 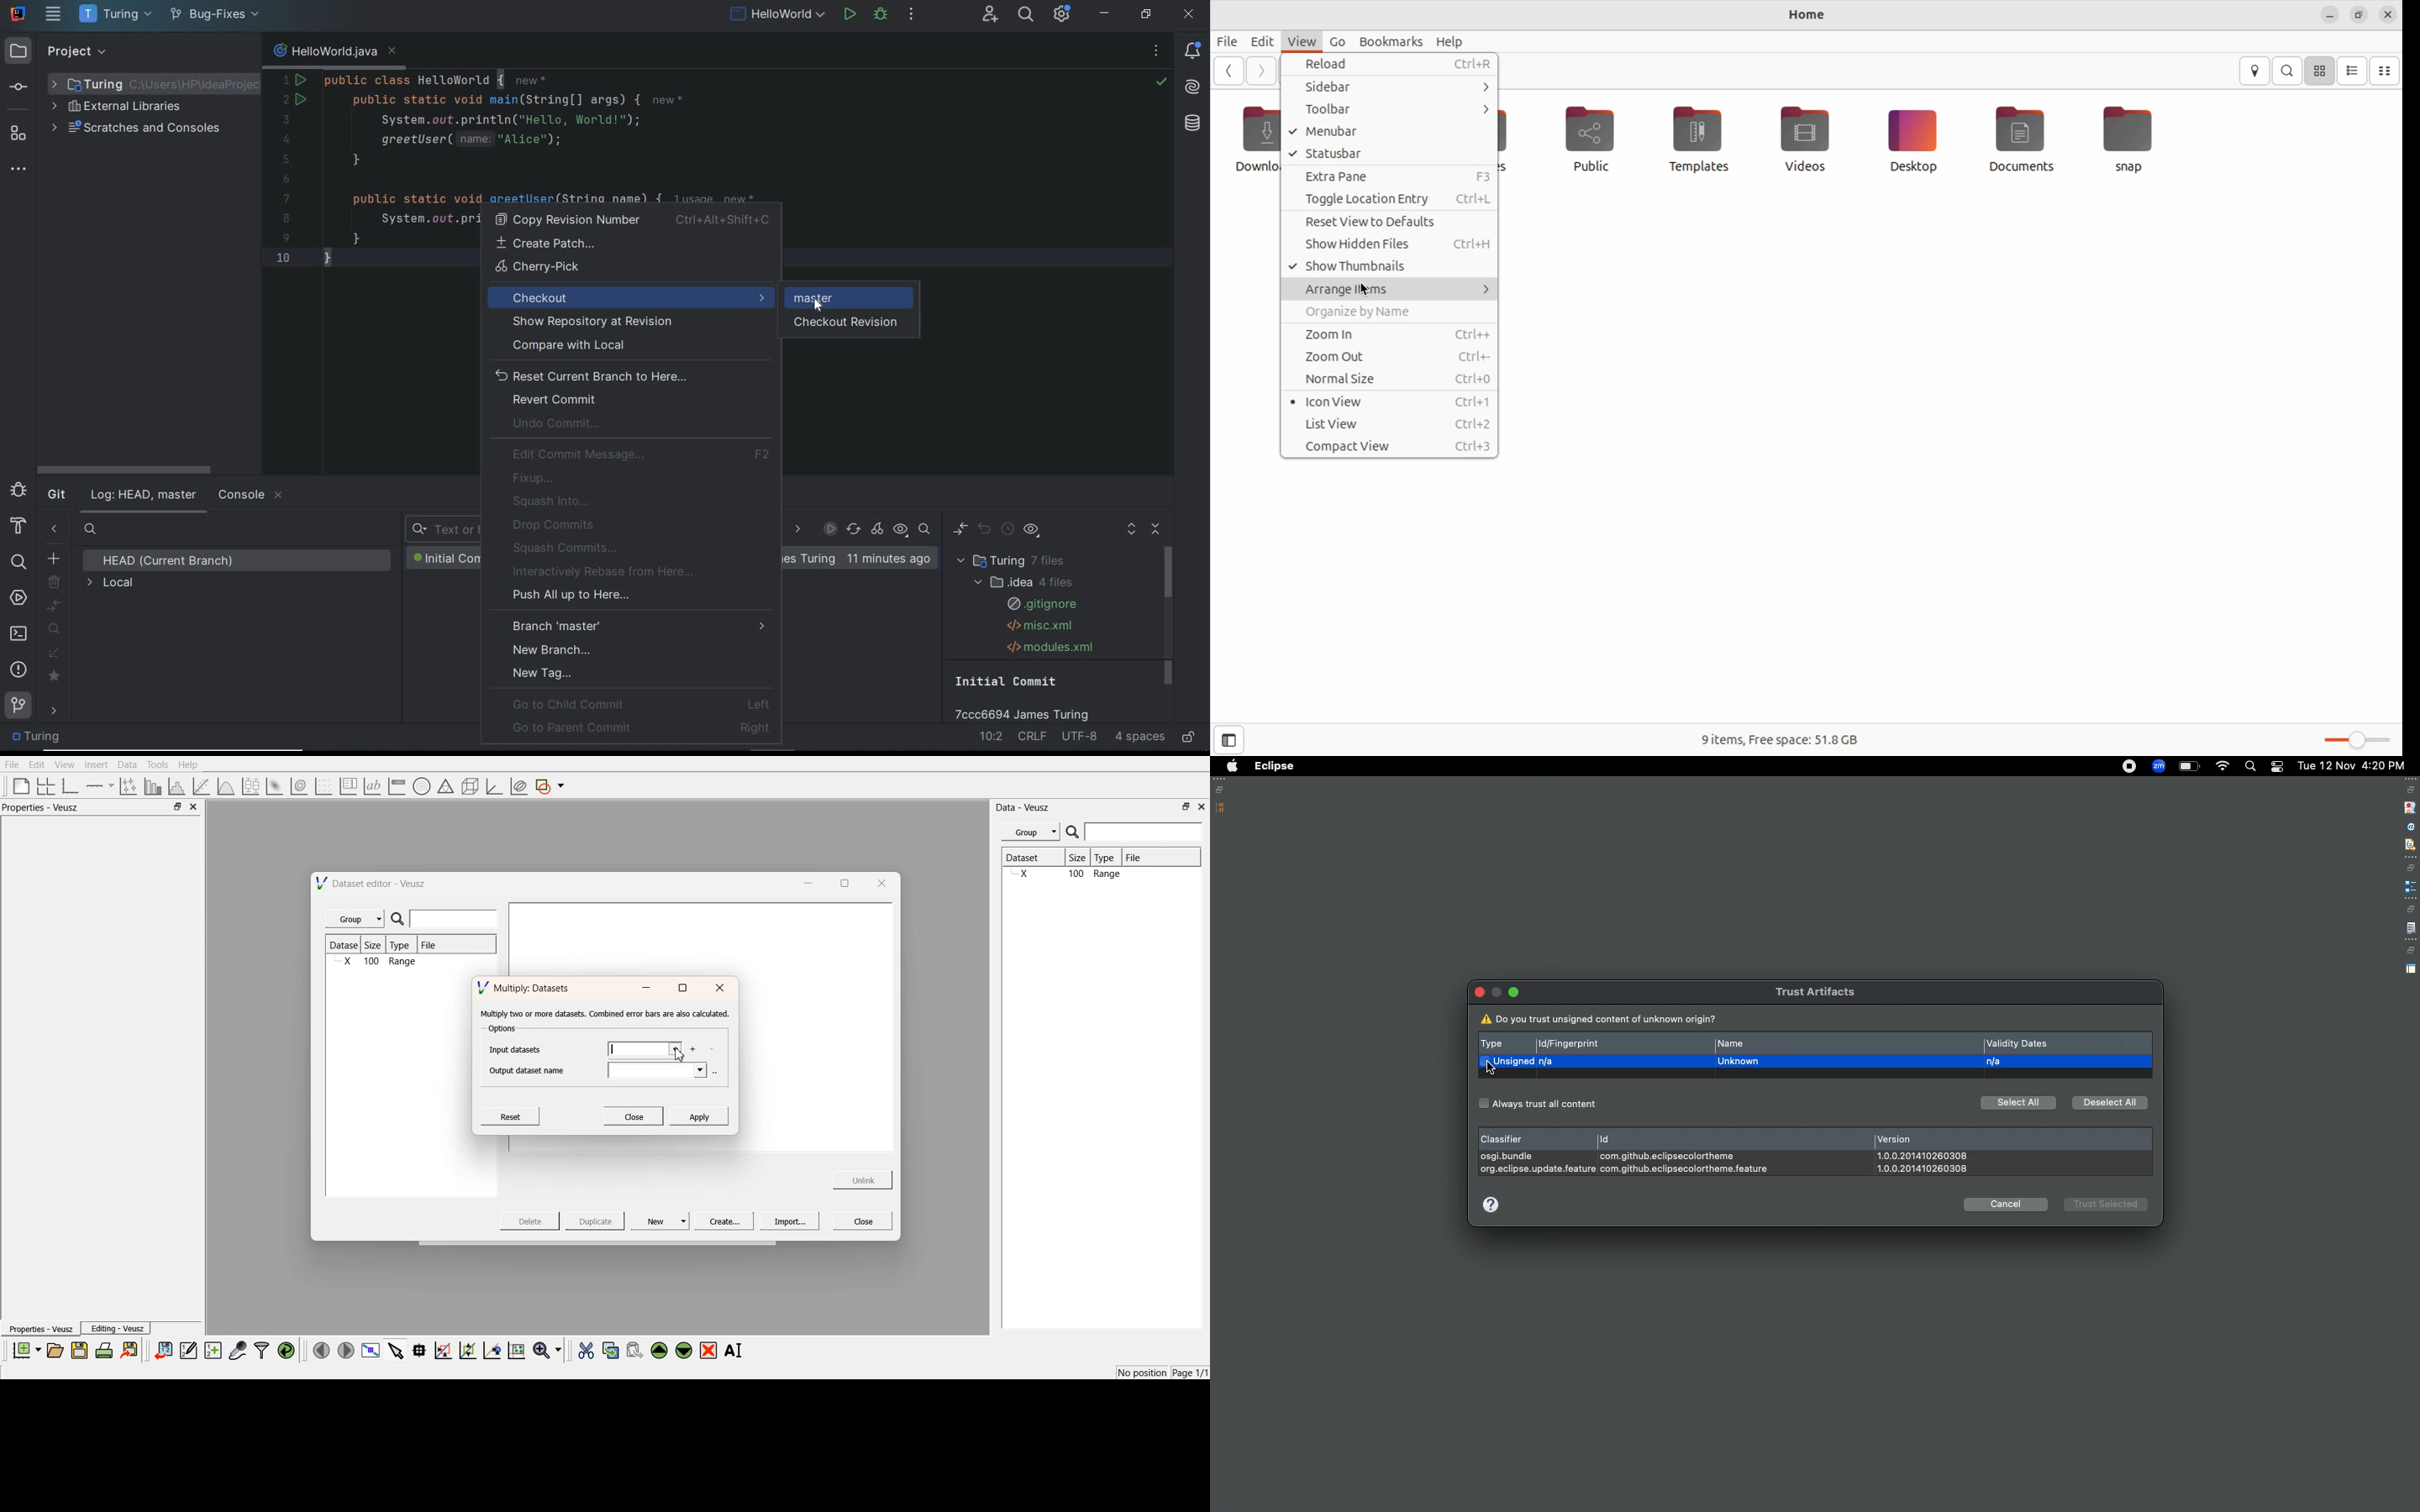 What do you see at coordinates (1030, 832) in the screenshot?
I see `` at bounding box center [1030, 832].